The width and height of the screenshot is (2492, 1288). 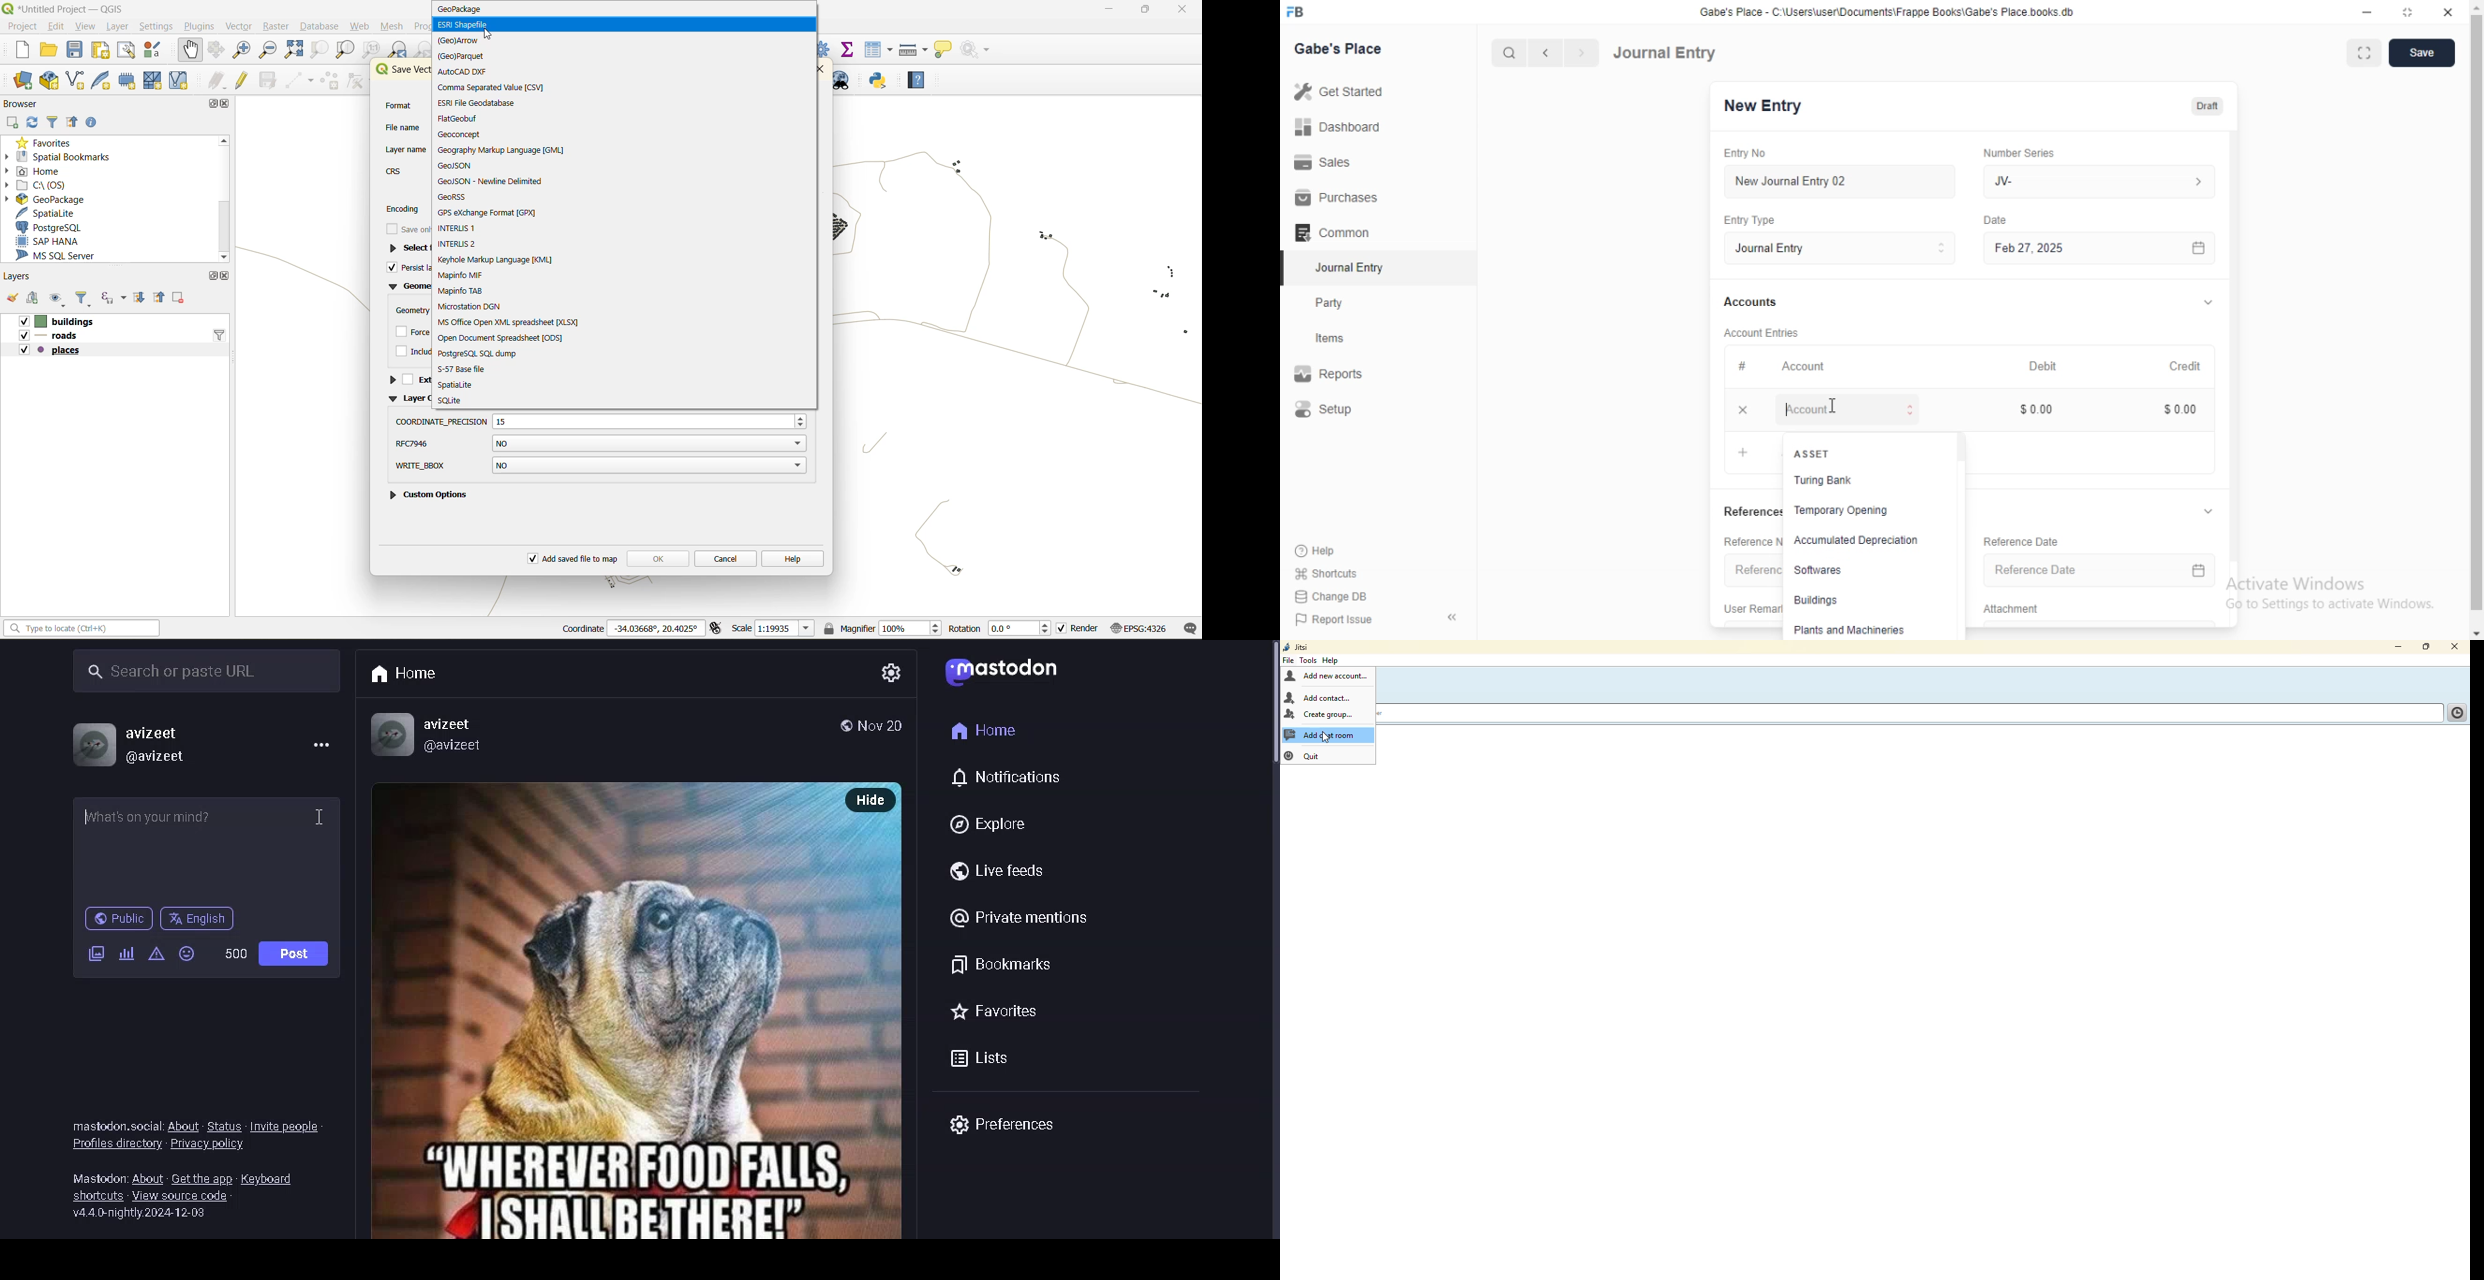 I want to click on 0.00, so click(x=2182, y=410).